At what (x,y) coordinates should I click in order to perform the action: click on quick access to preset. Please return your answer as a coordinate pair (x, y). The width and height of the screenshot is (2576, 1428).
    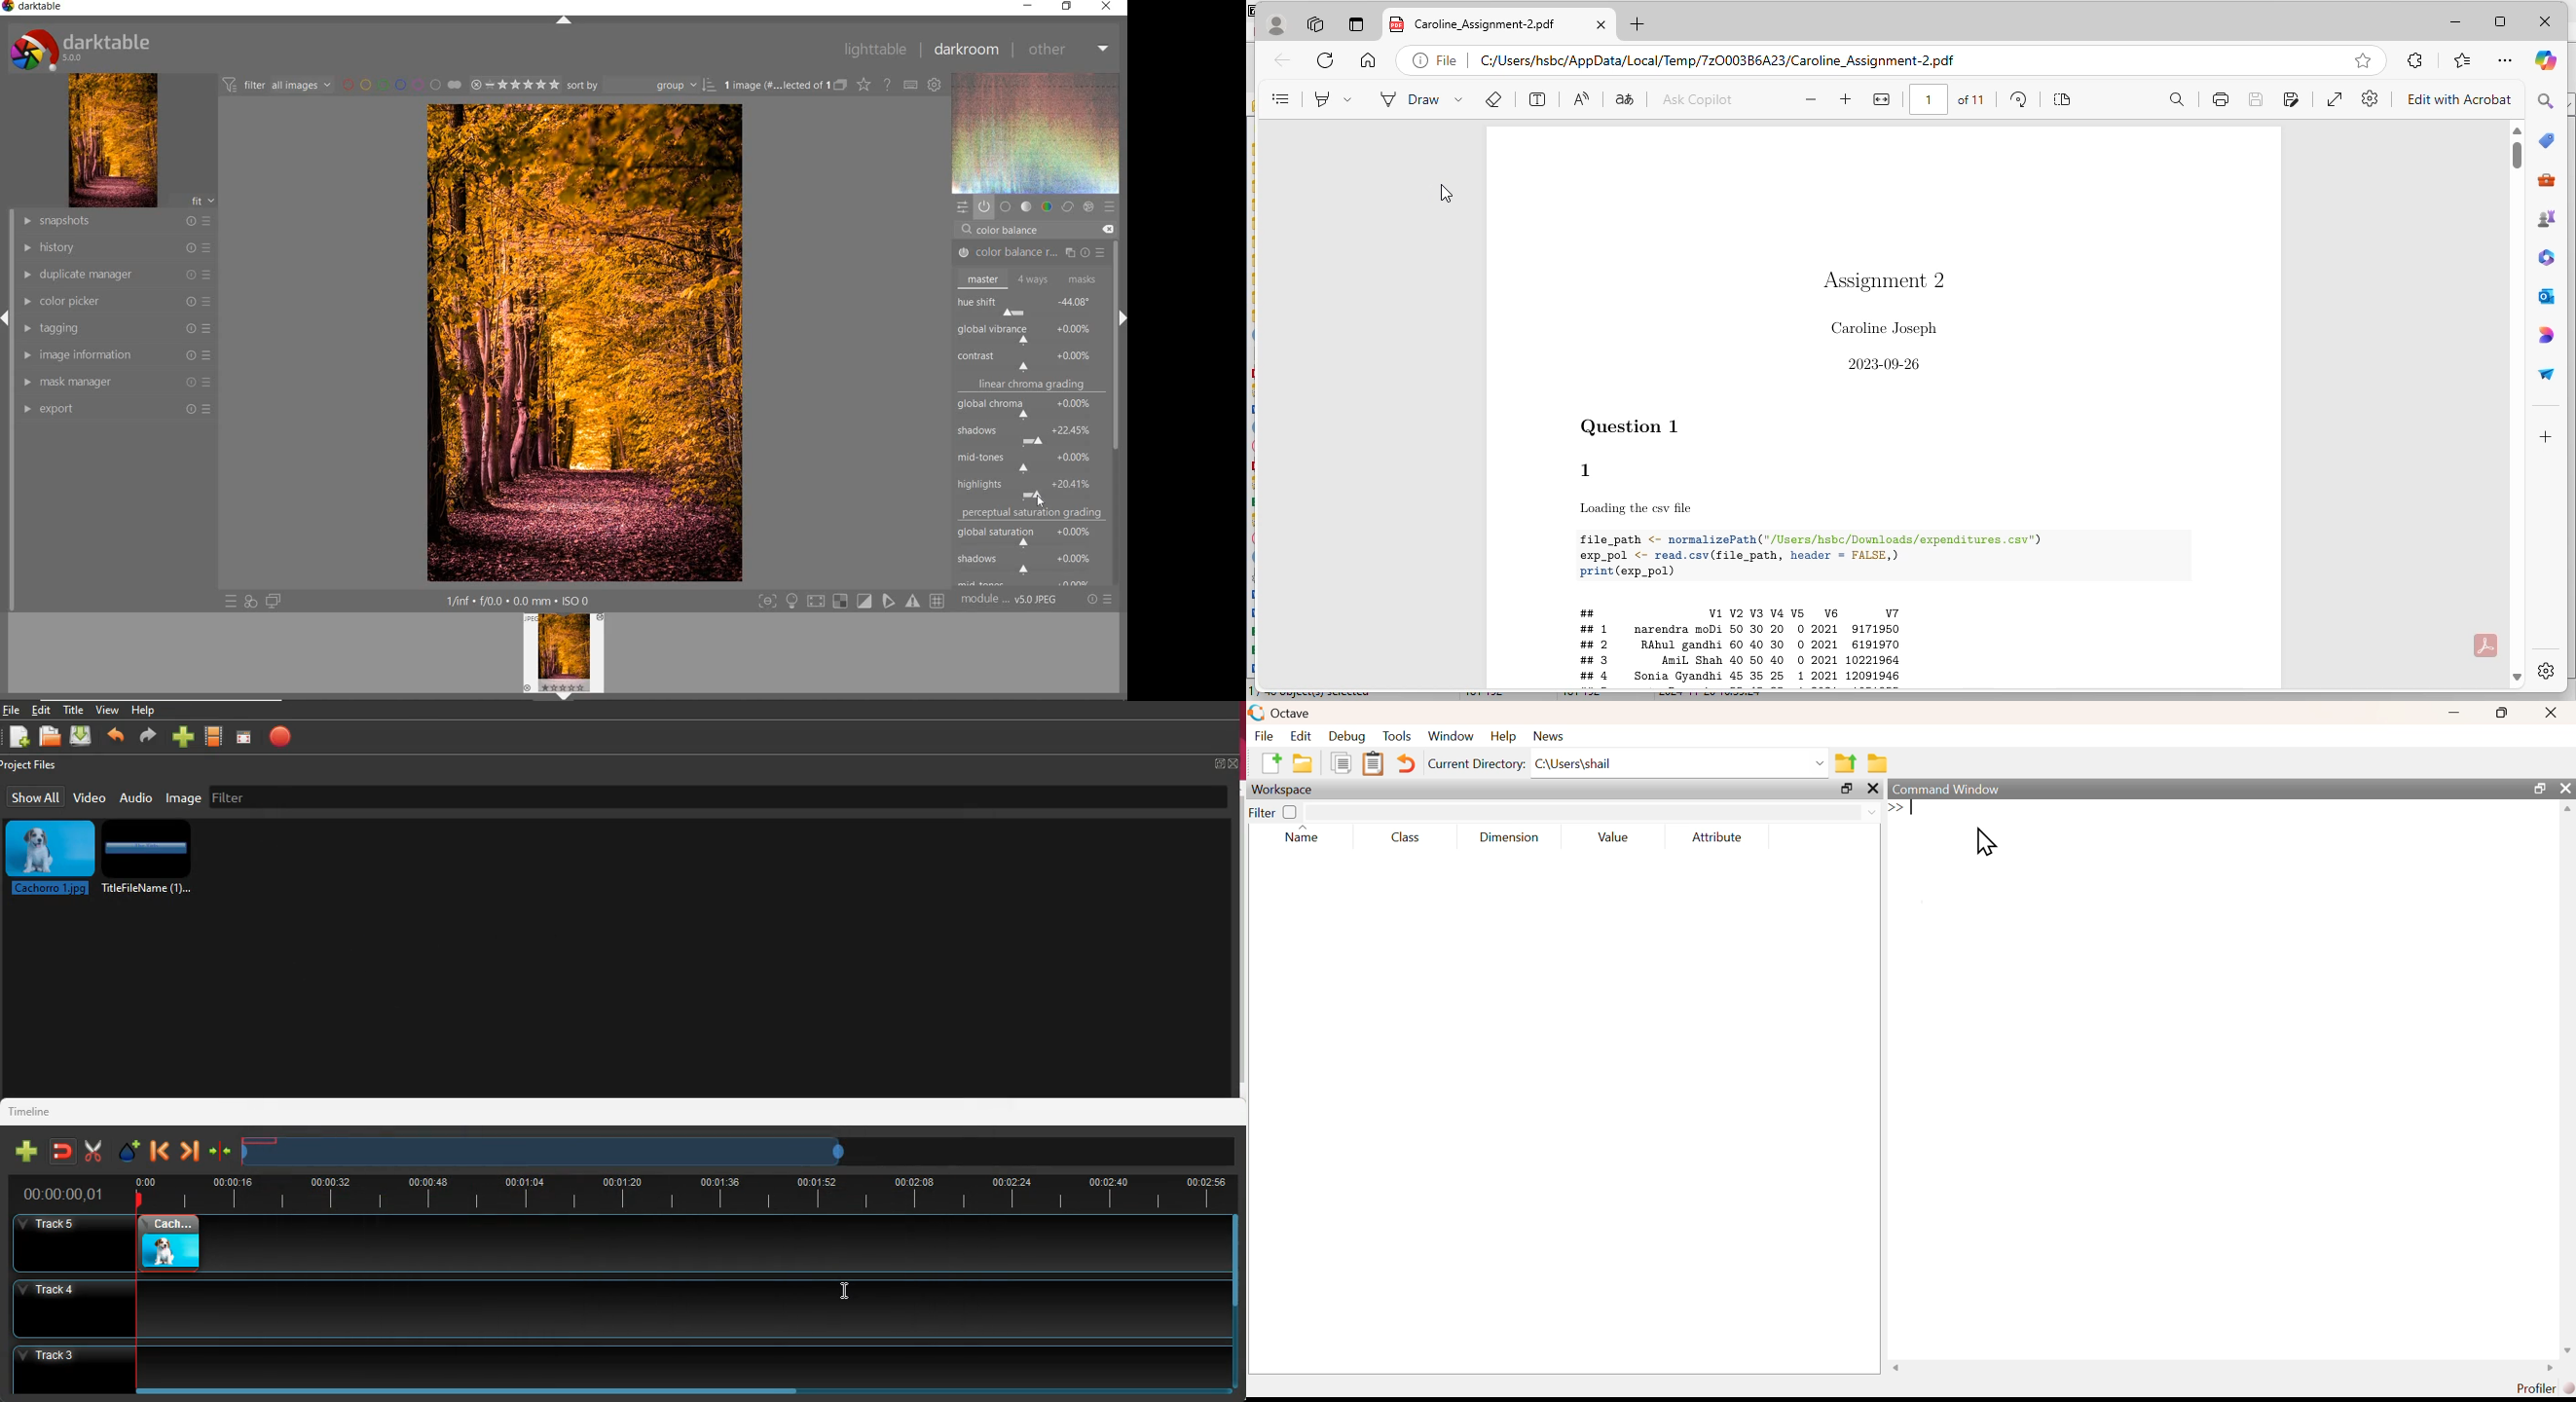
    Looking at the image, I should click on (230, 600).